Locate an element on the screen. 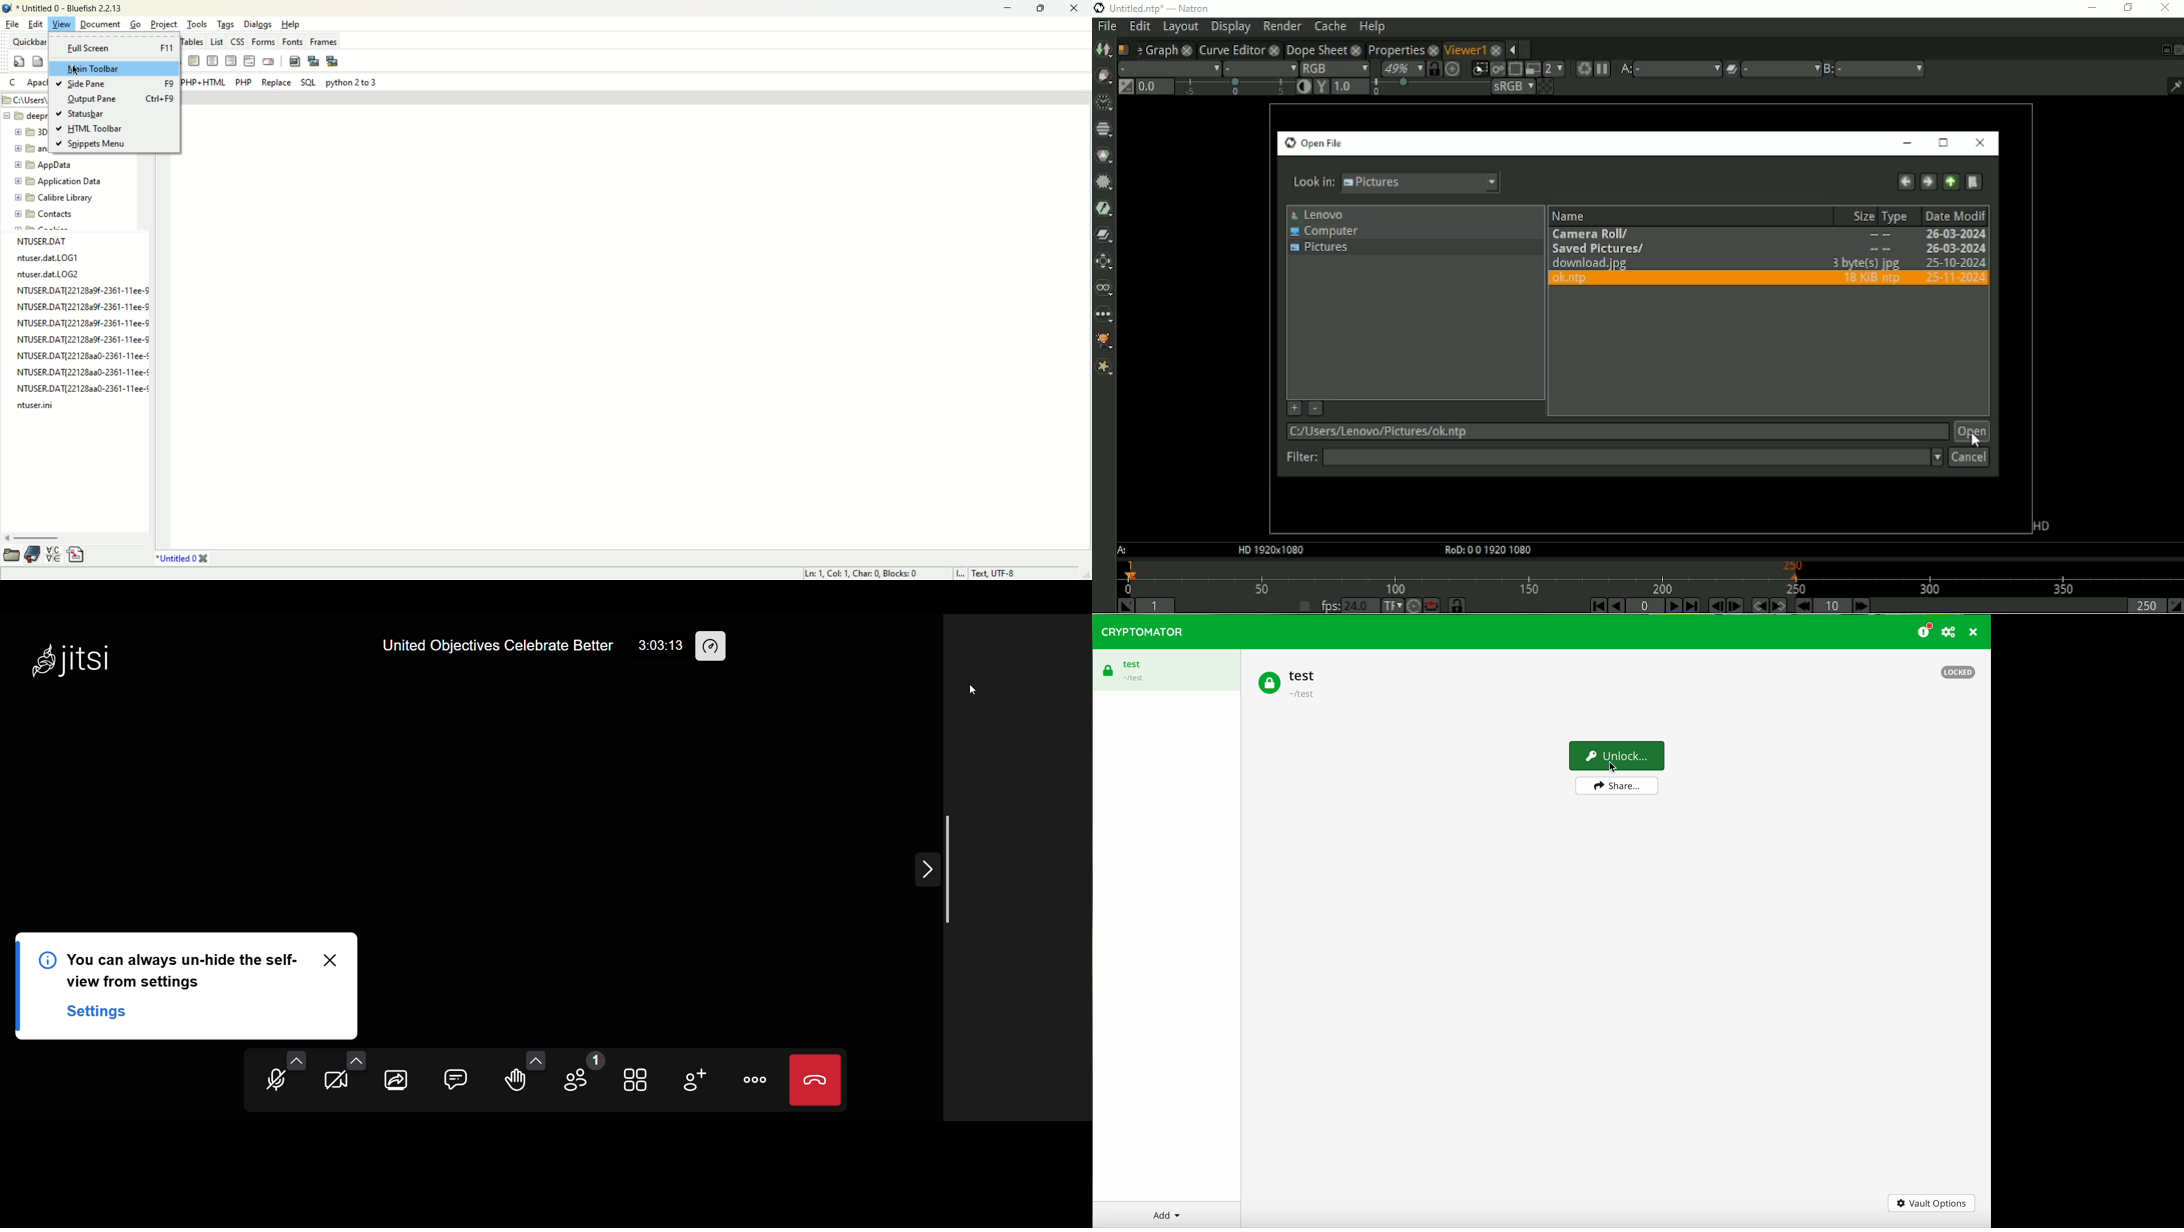 The height and width of the screenshot is (1232, 2184). python 2 to 3 is located at coordinates (351, 82).